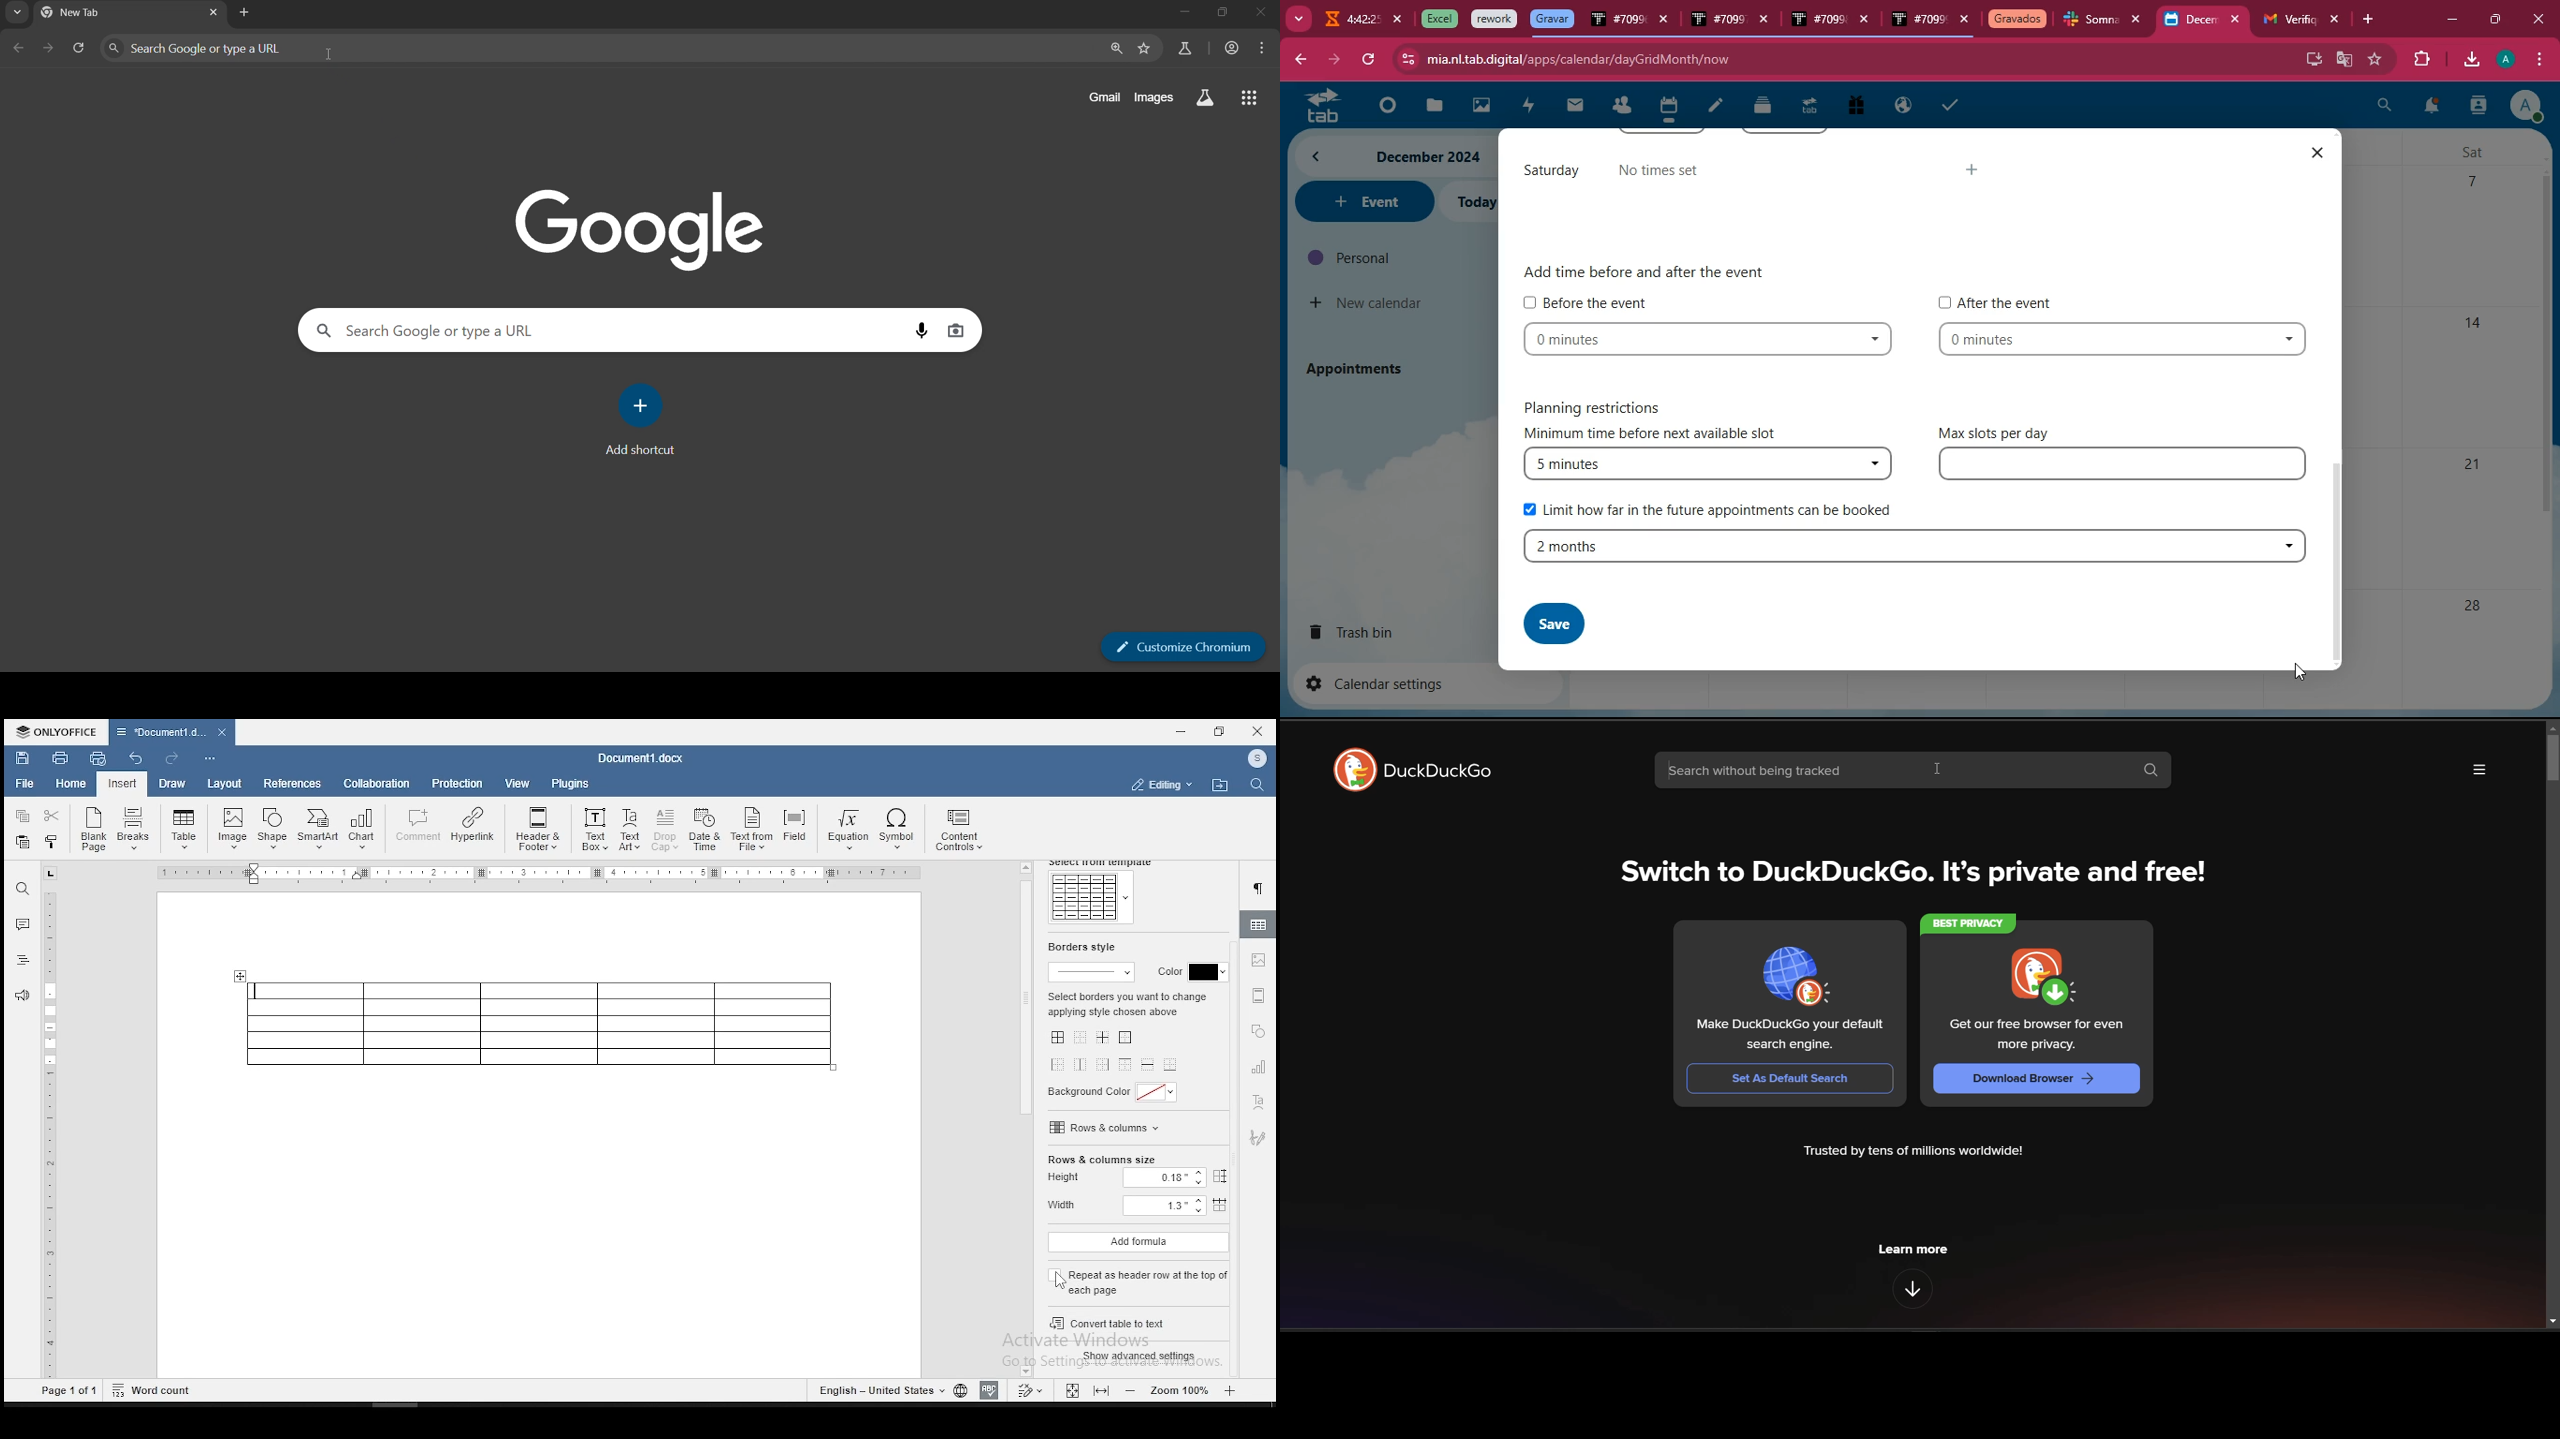 Image resolution: width=2576 pixels, height=1456 pixels. Describe the element at coordinates (1251, 99) in the screenshot. I see `google apps` at that location.